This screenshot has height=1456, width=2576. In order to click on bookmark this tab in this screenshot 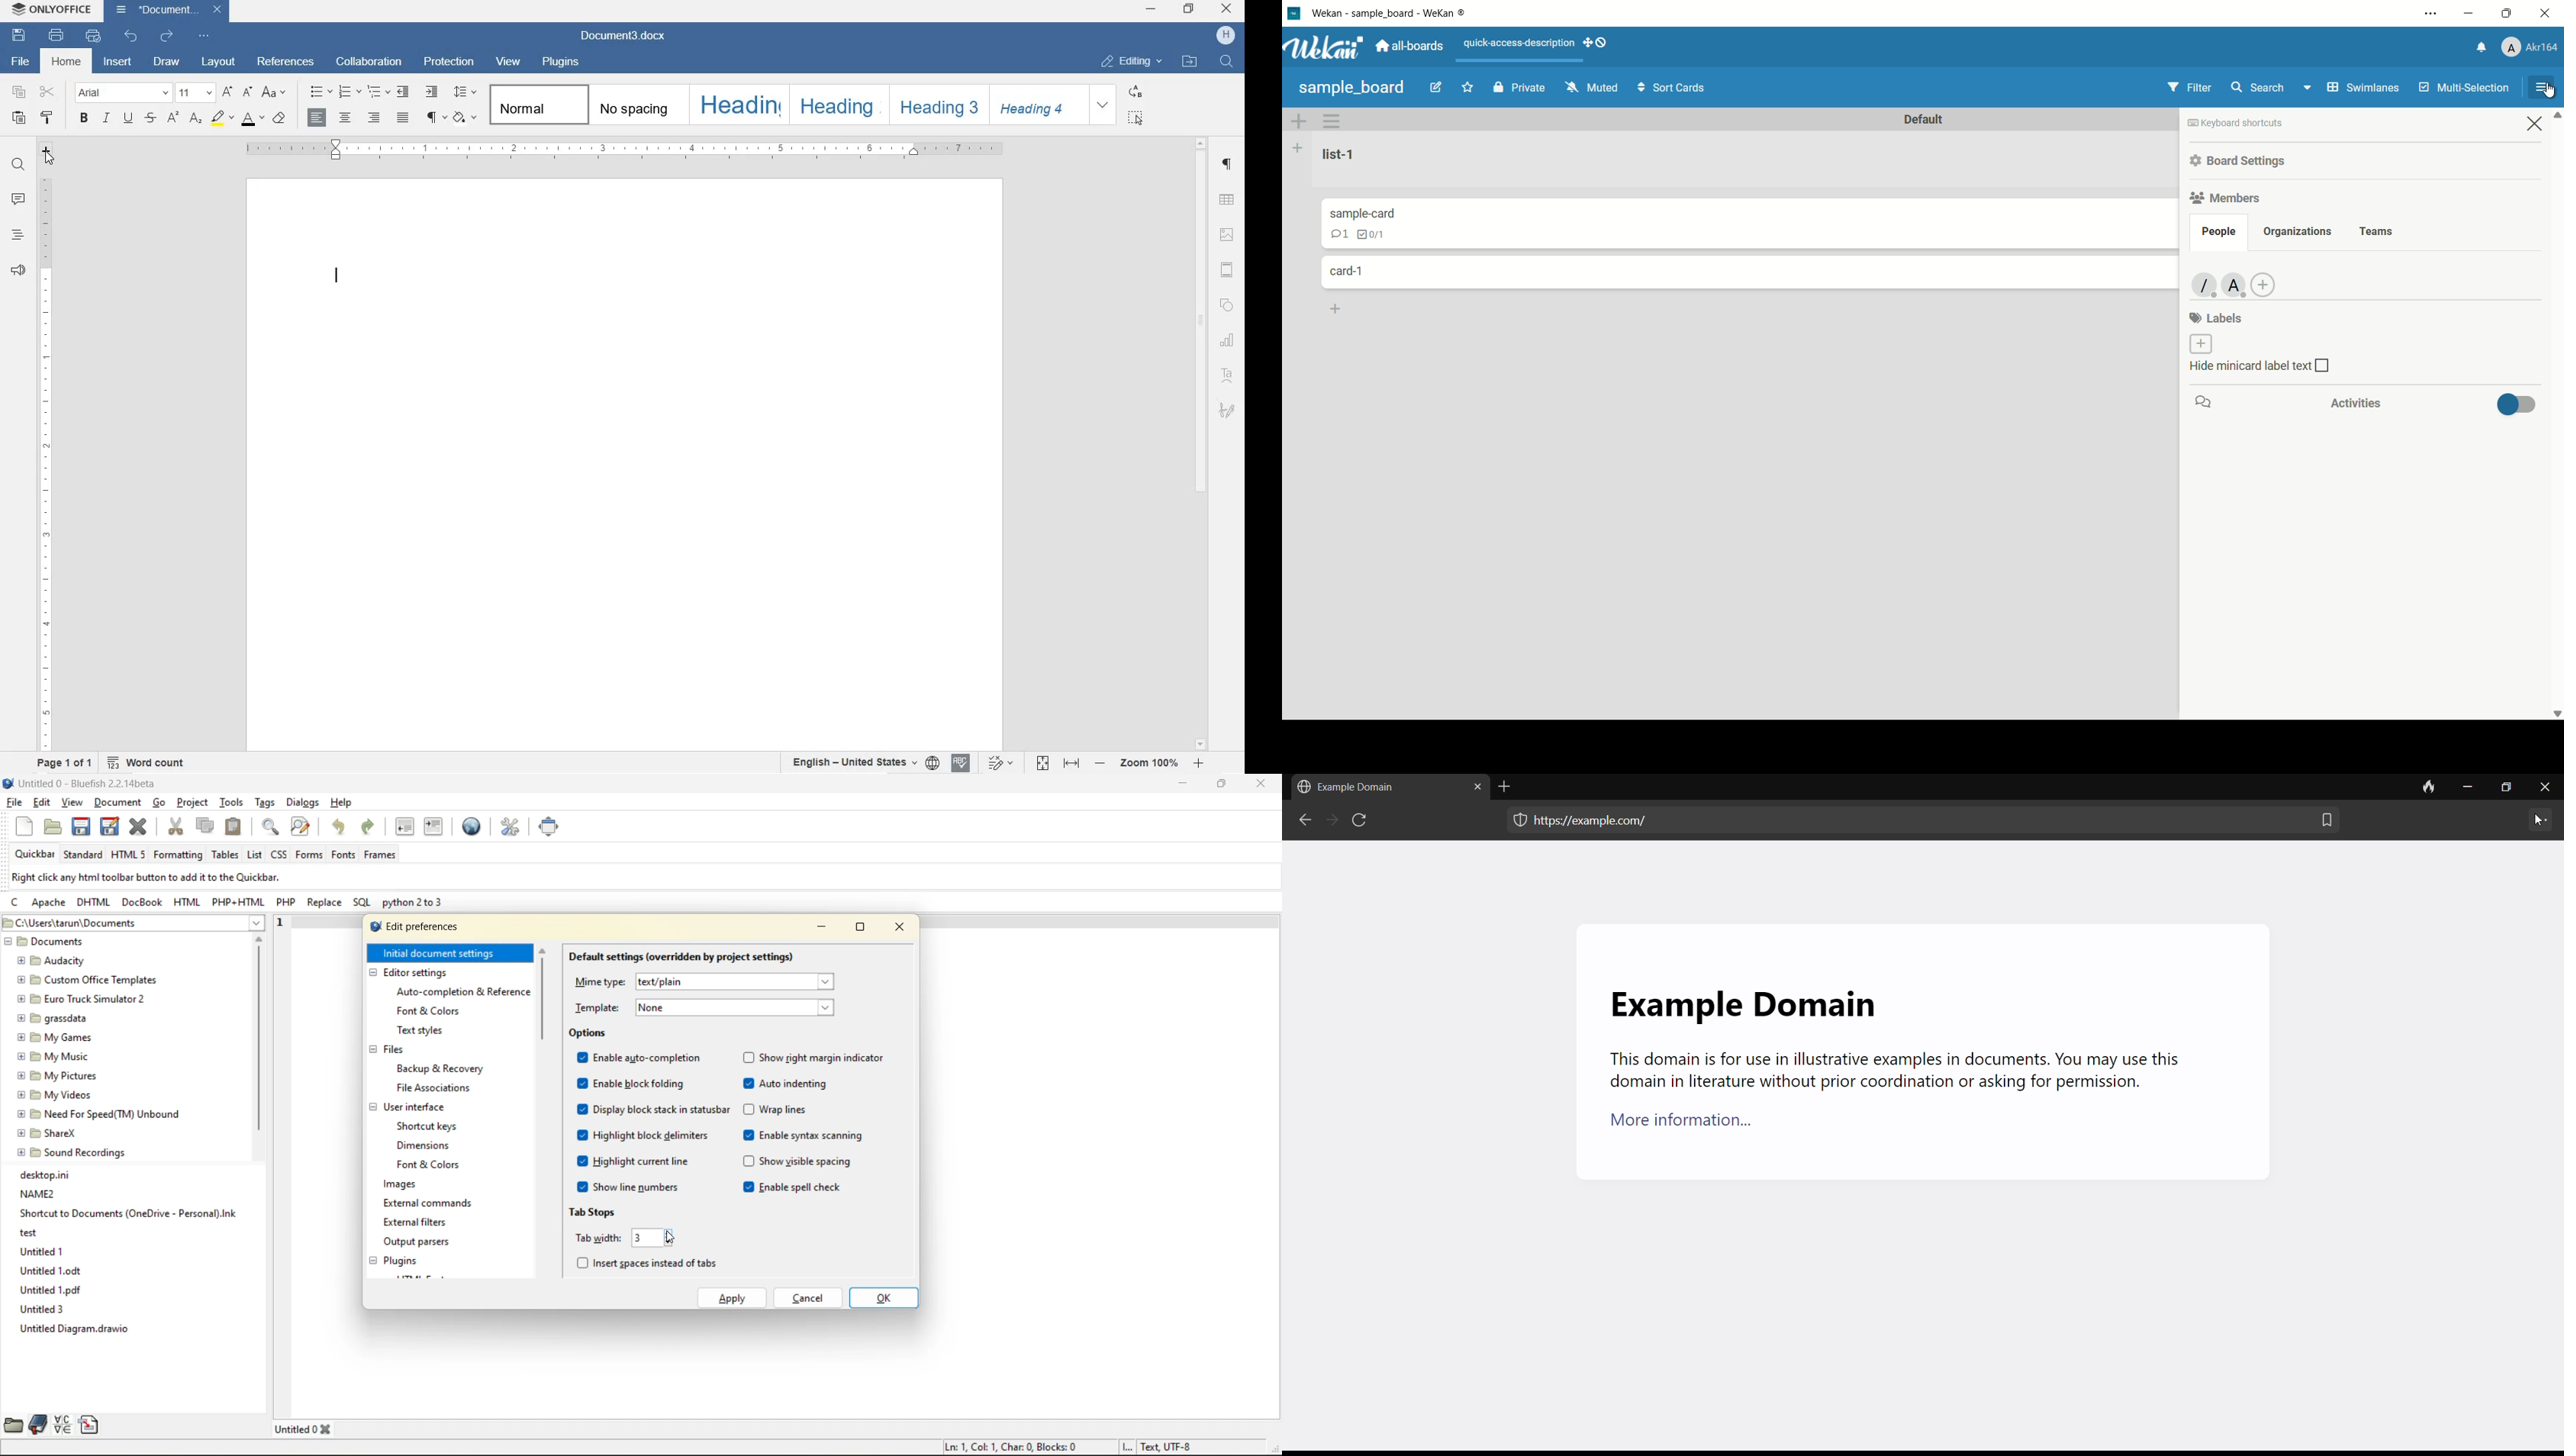, I will do `click(2326, 825)`.